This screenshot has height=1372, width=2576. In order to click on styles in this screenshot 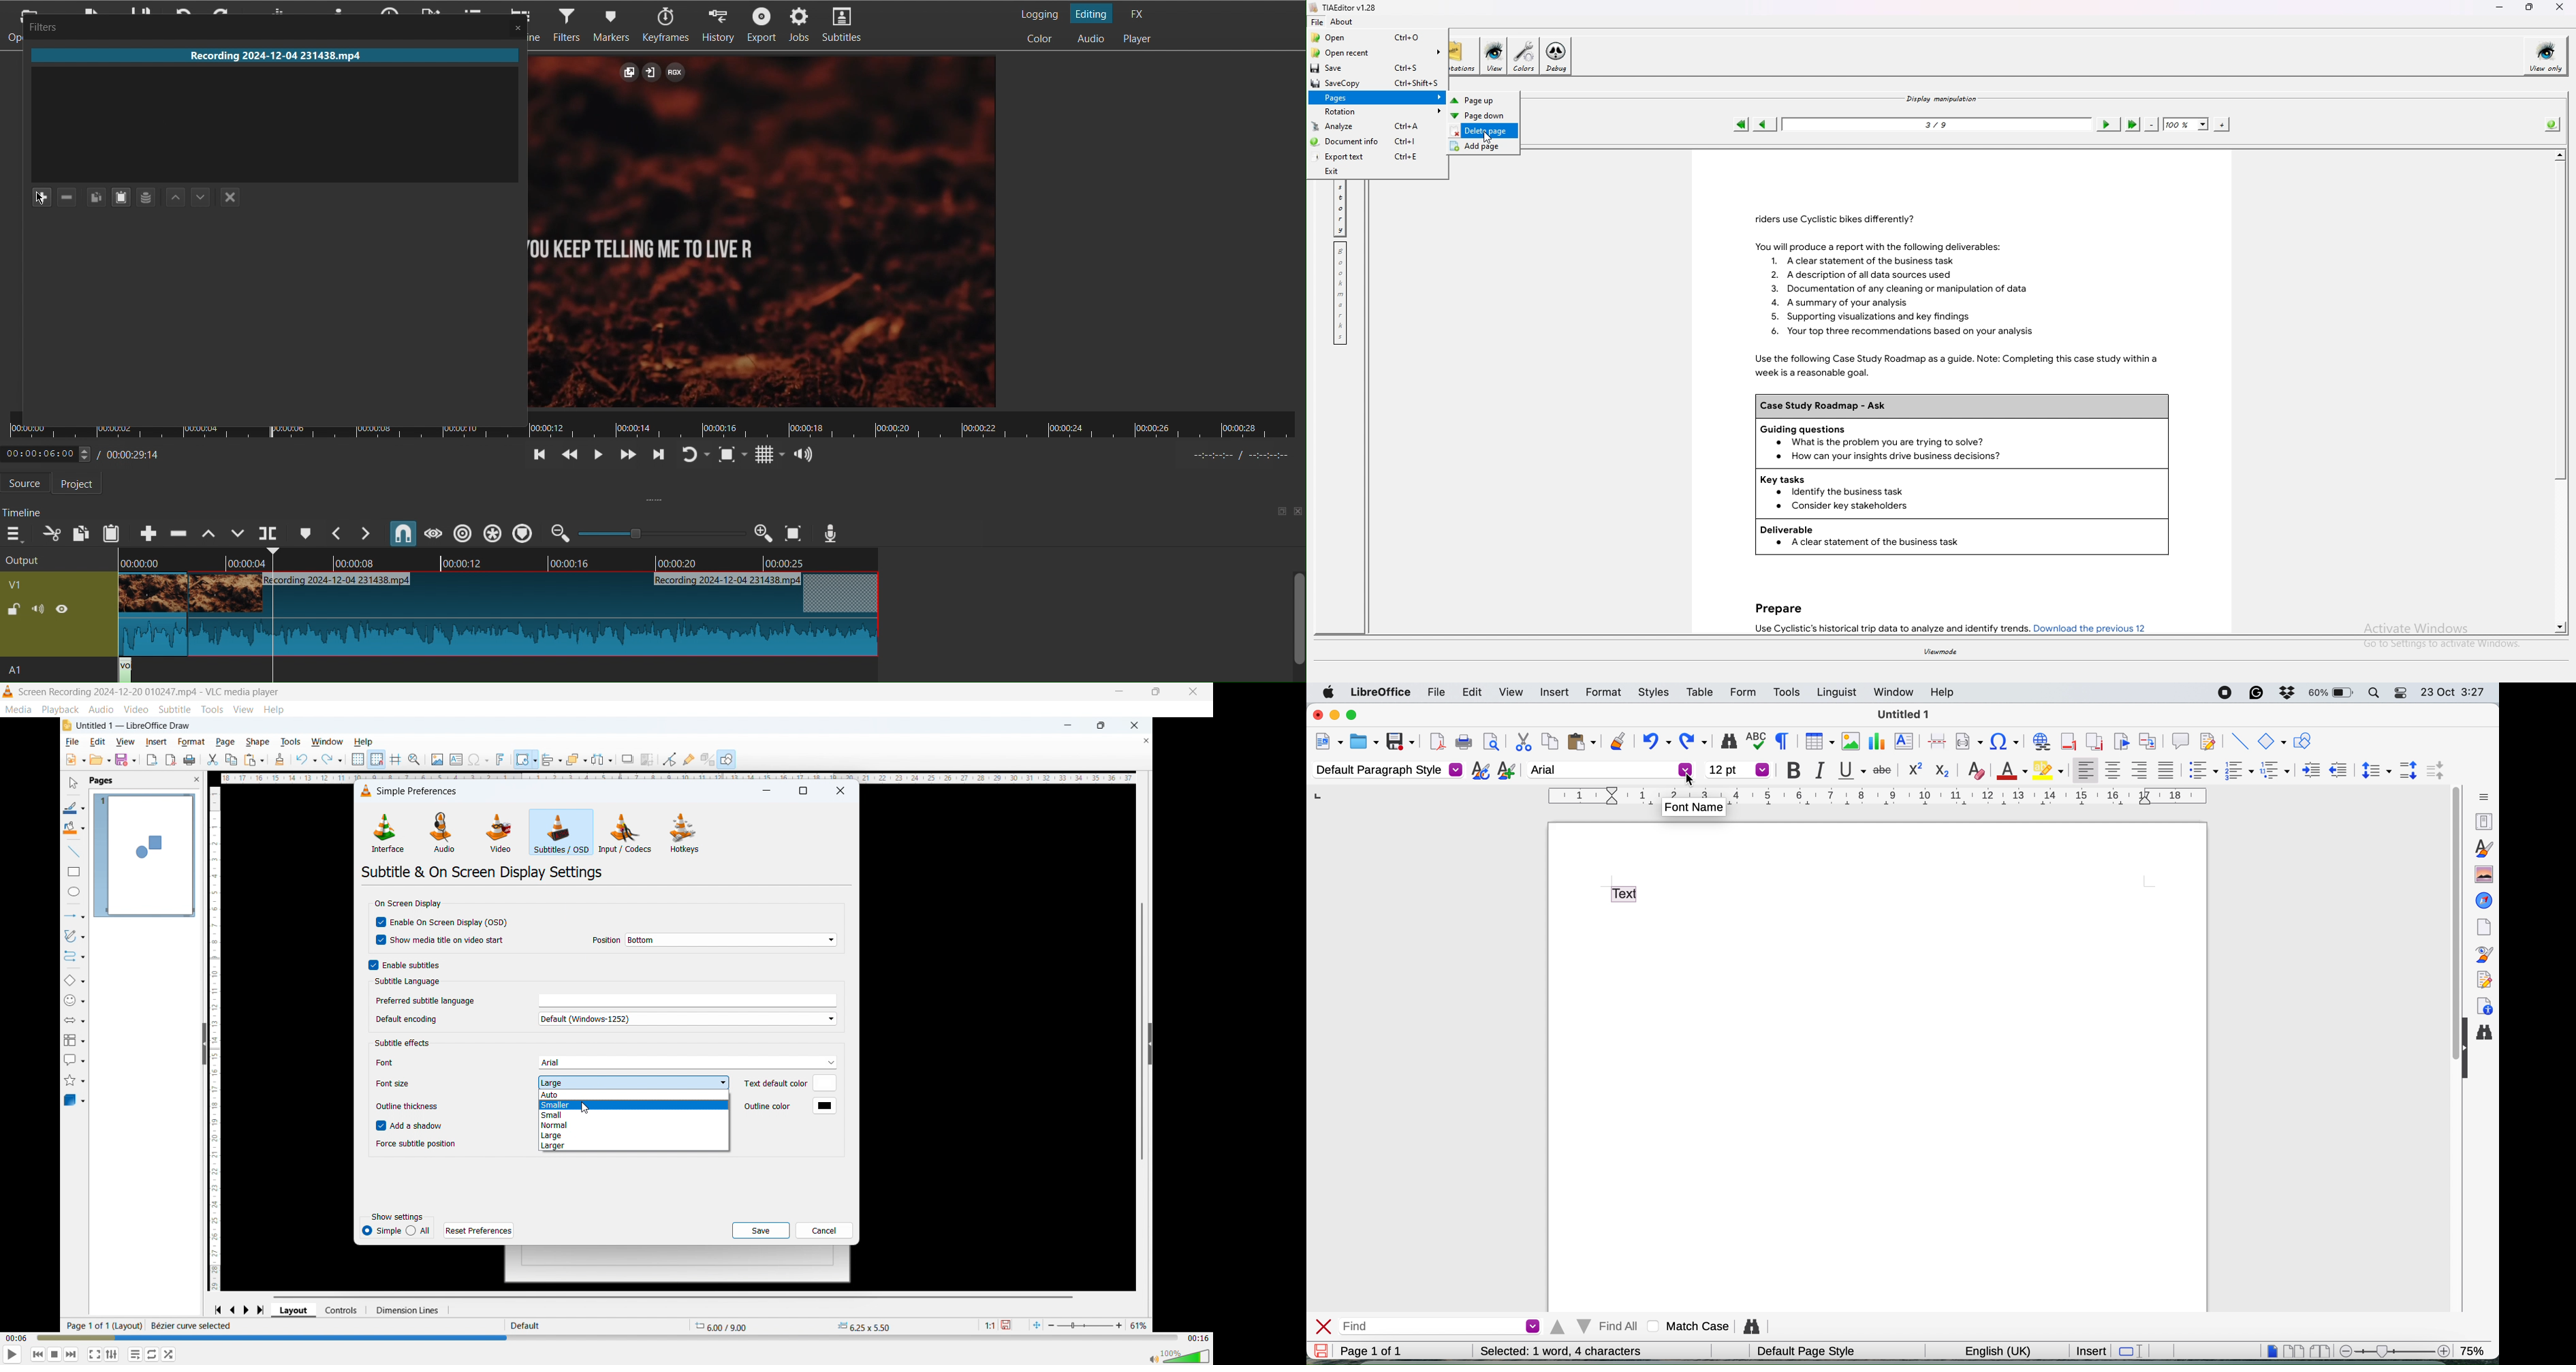, I will do `click(2483, 847)`.